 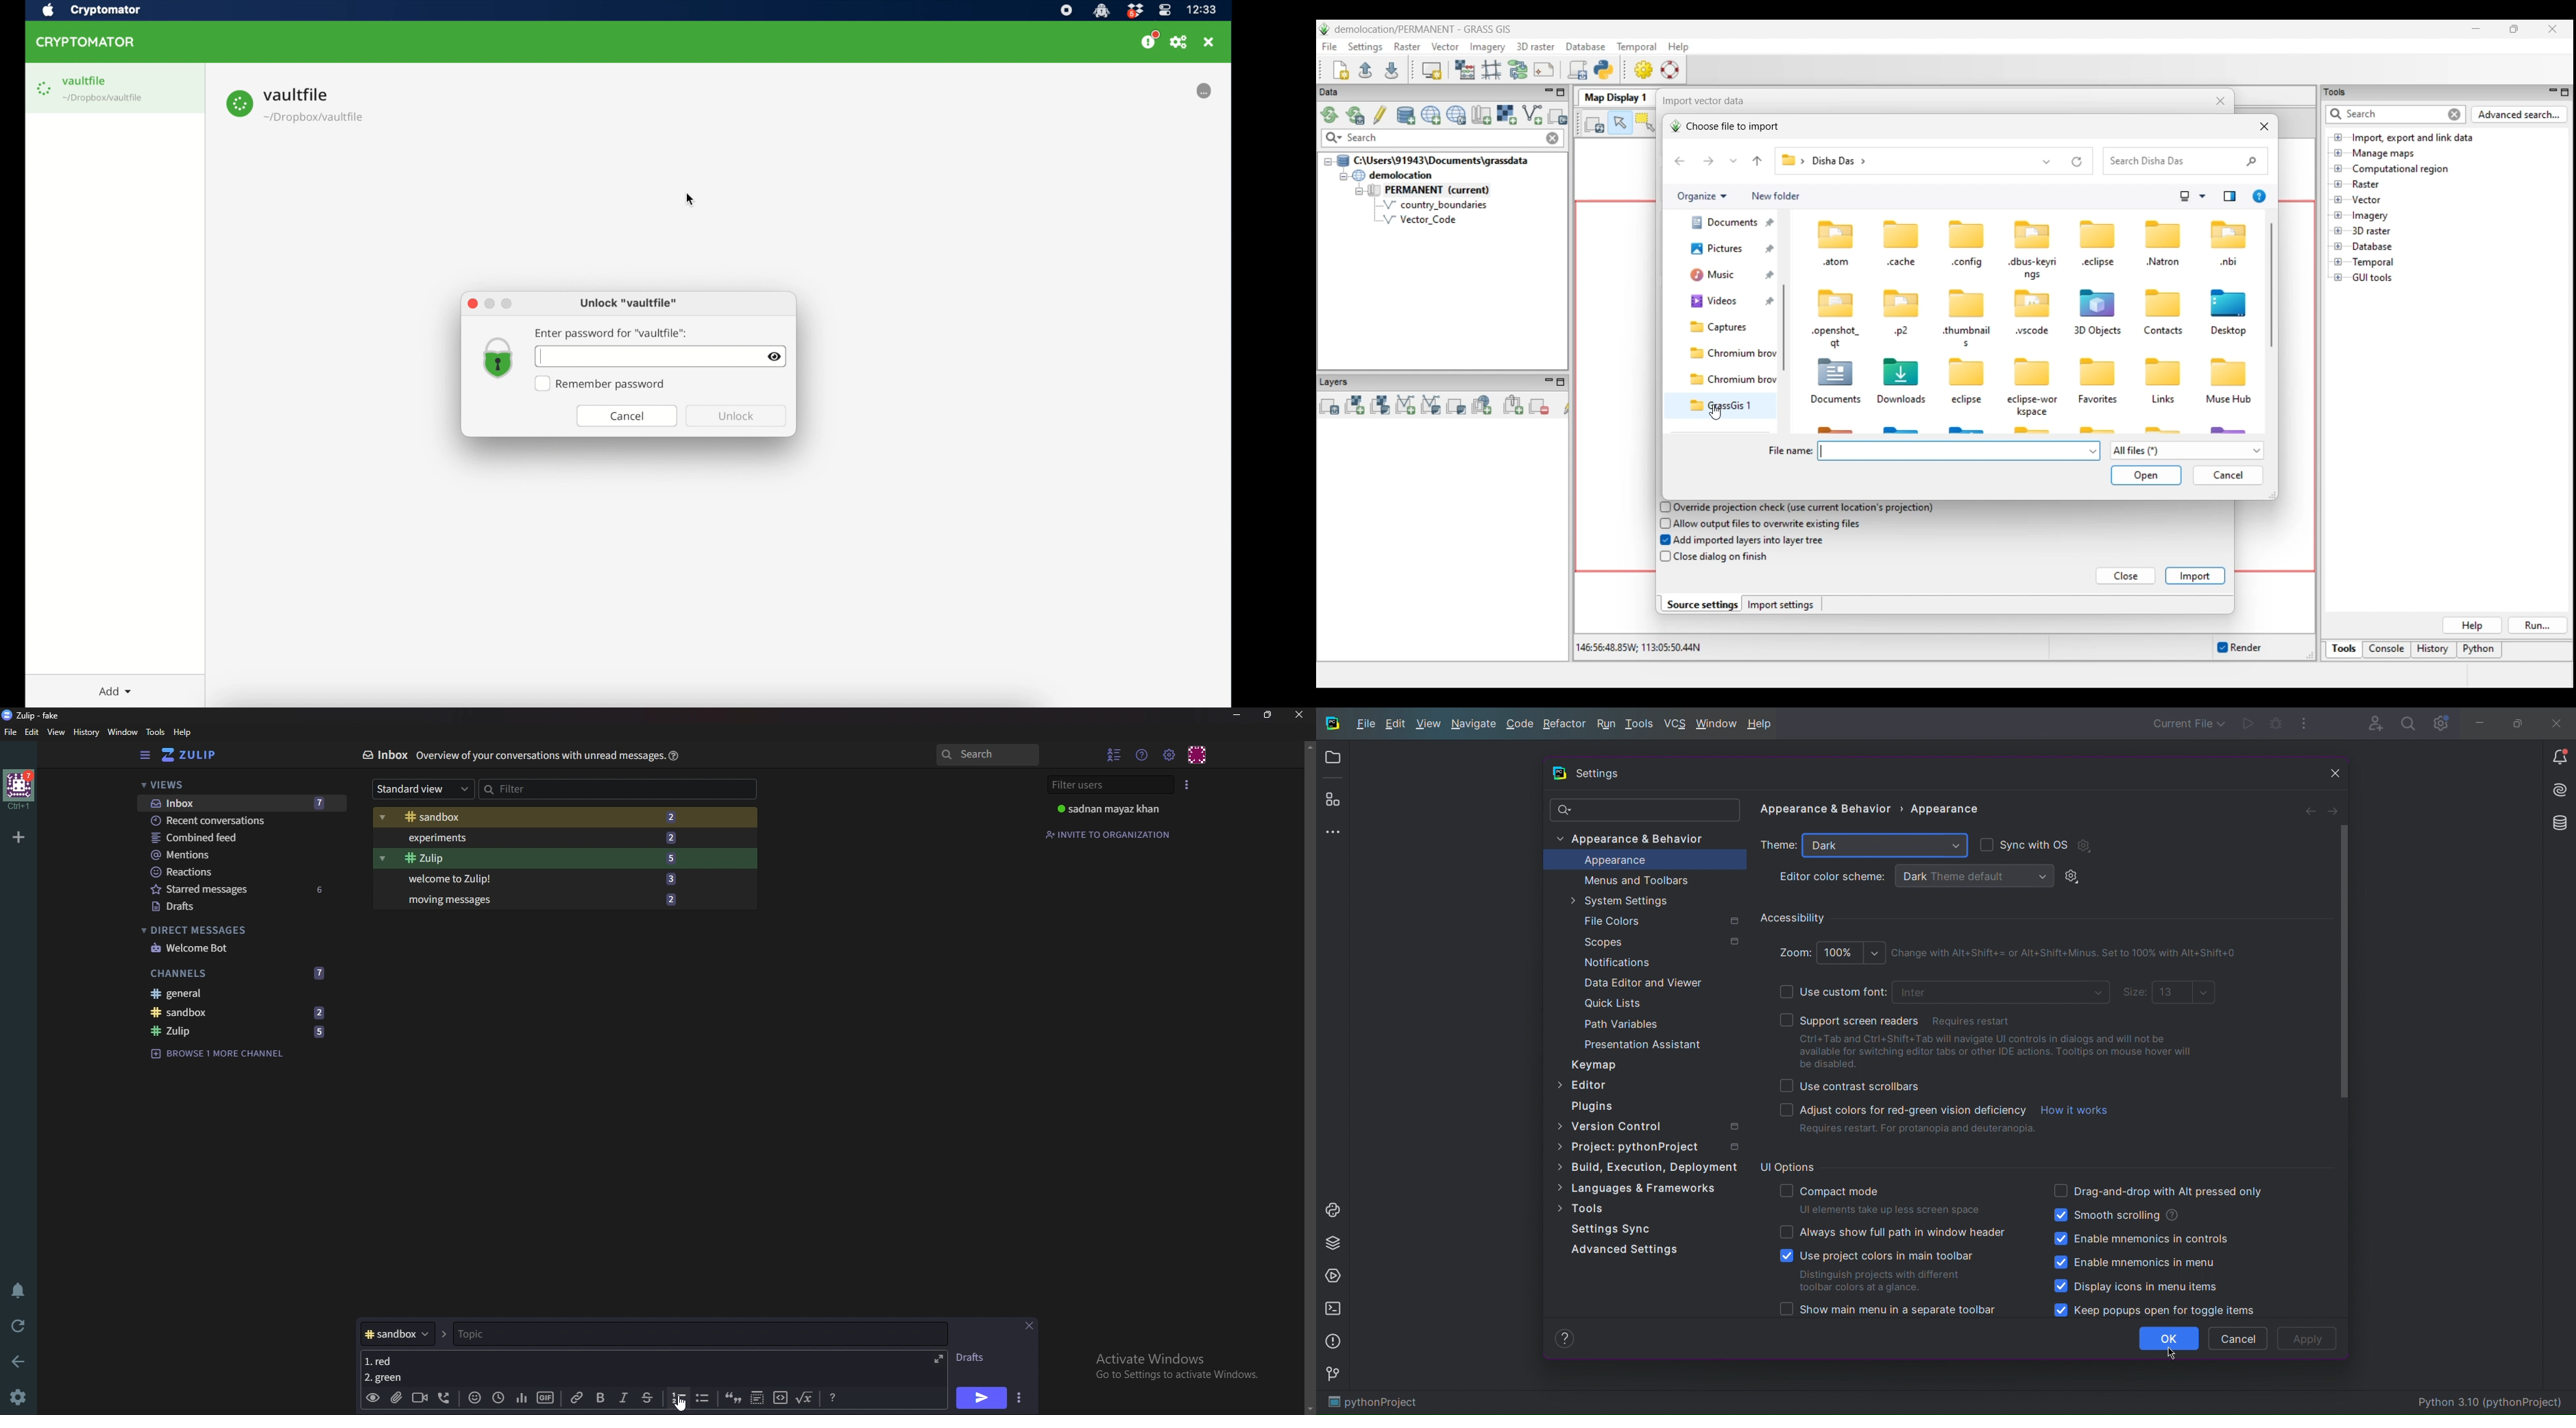 I want to click on main menu, so click(x=1170, y=754).